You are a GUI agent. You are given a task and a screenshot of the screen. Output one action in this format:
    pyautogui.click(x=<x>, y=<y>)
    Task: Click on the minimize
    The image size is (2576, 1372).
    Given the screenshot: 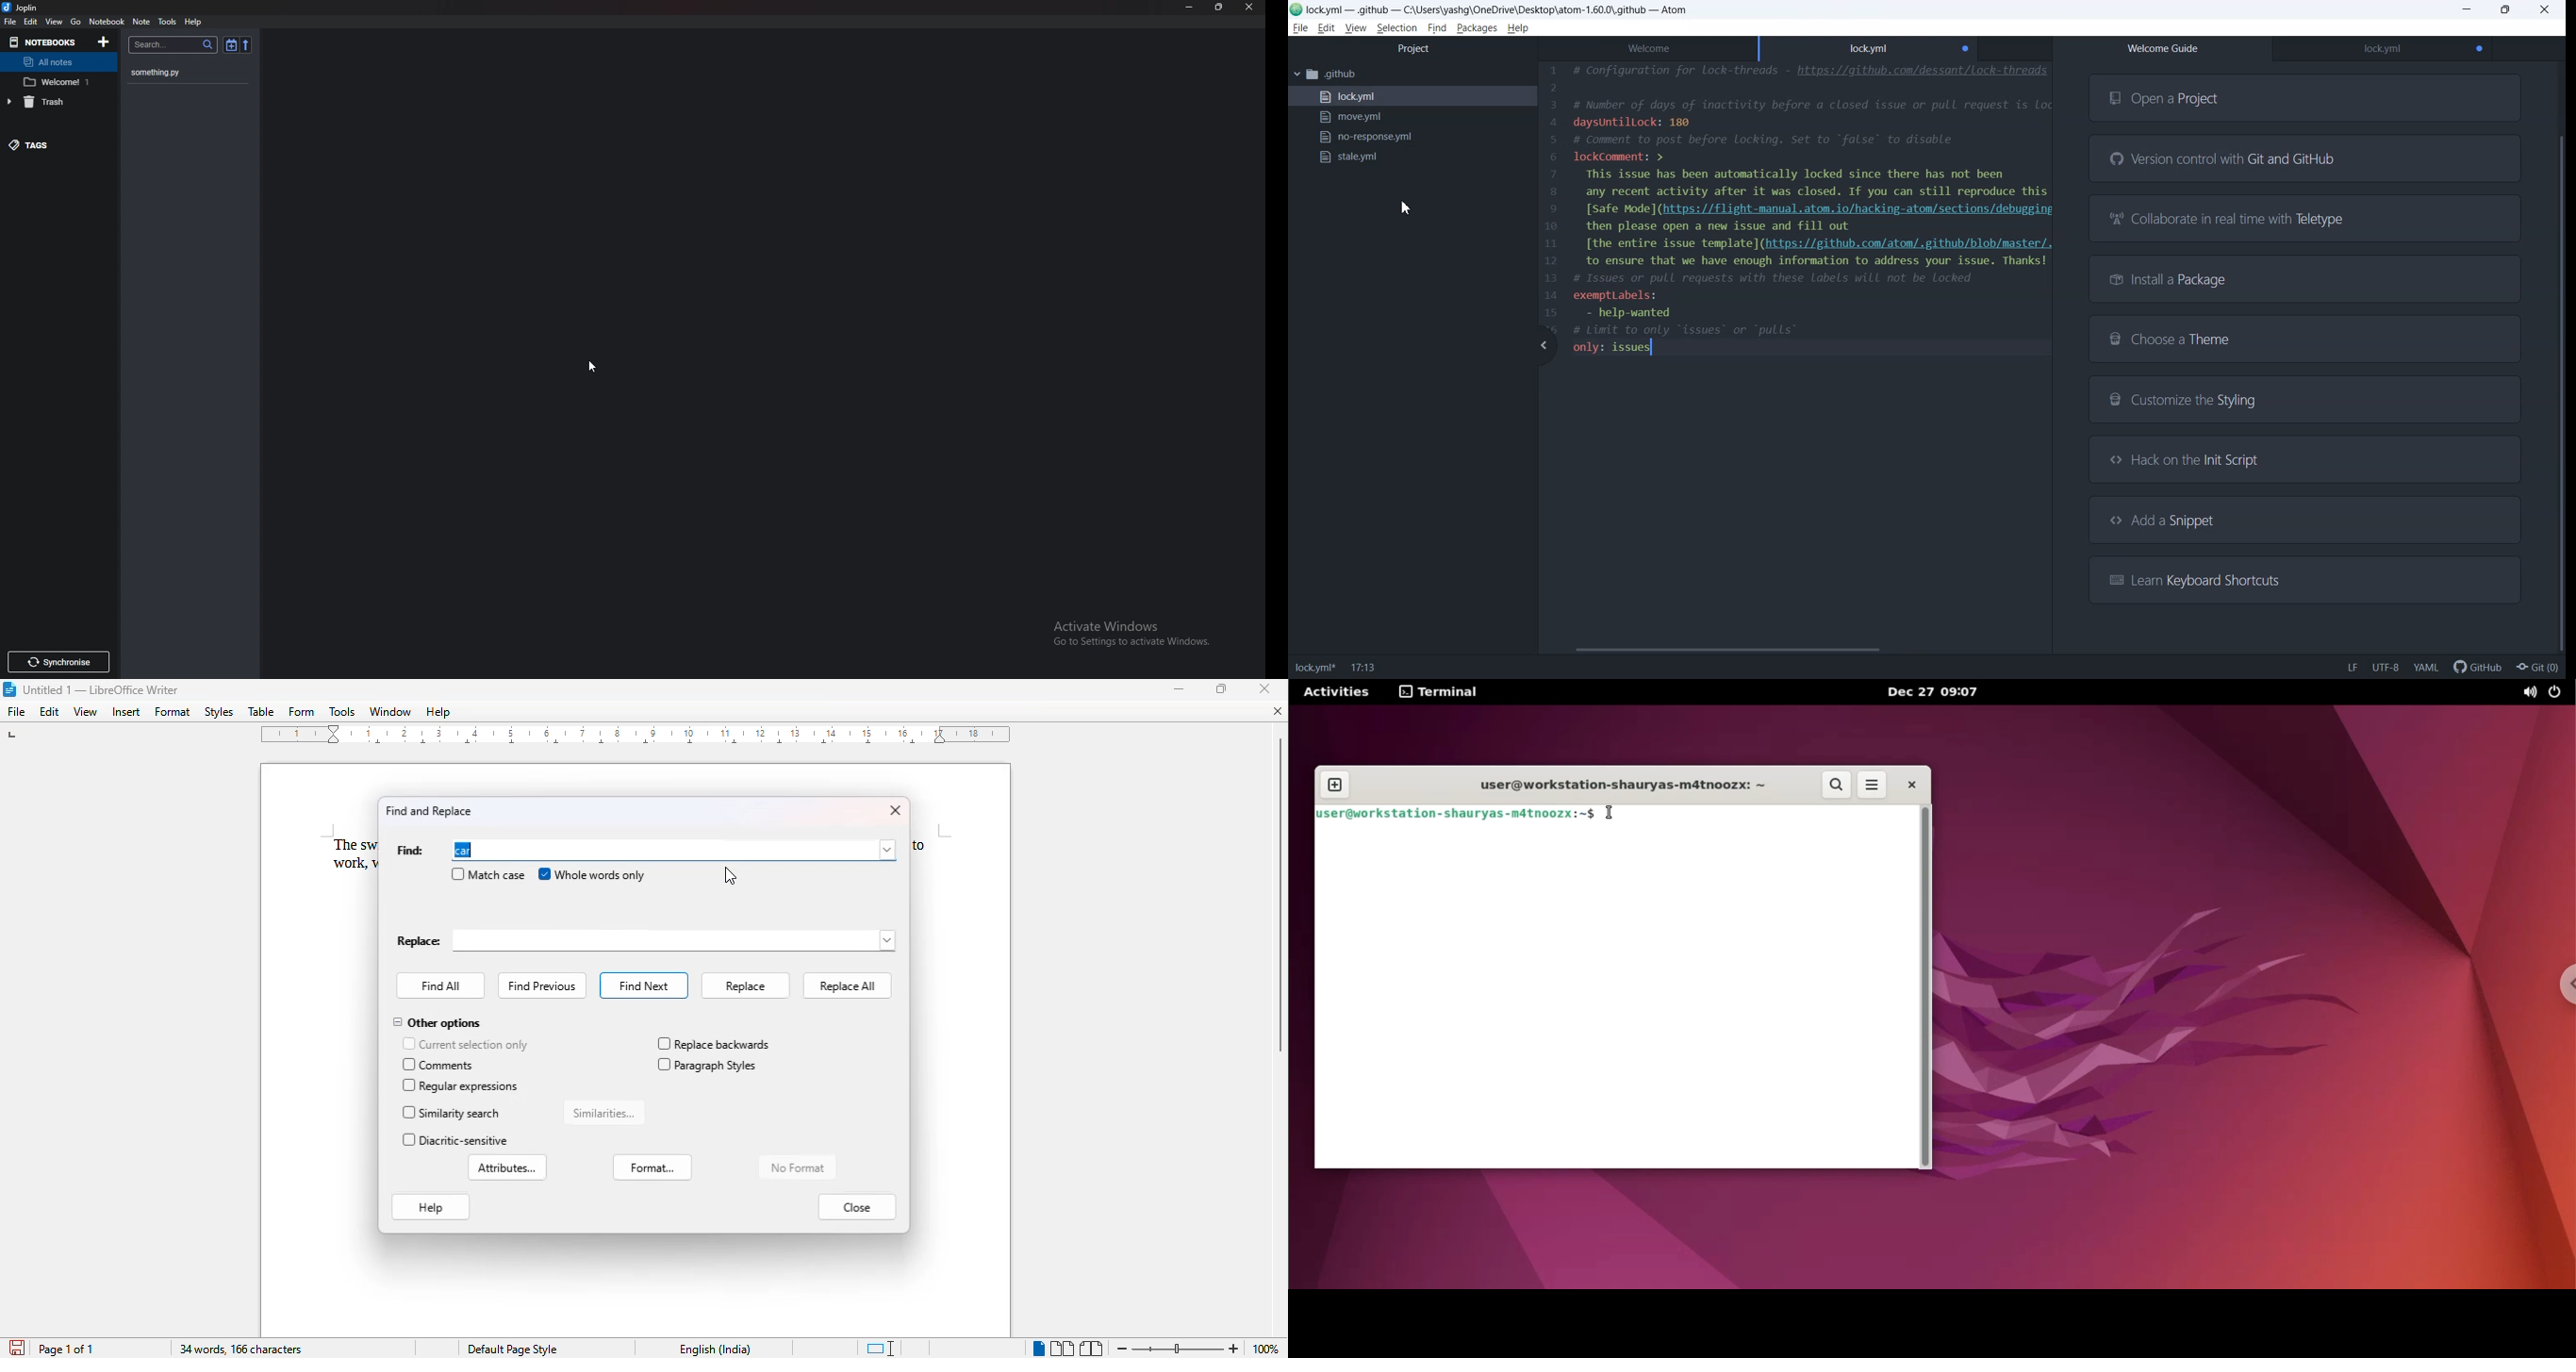 What is the action you would take?
    pyautogui.click(x=1180, y=688)
    